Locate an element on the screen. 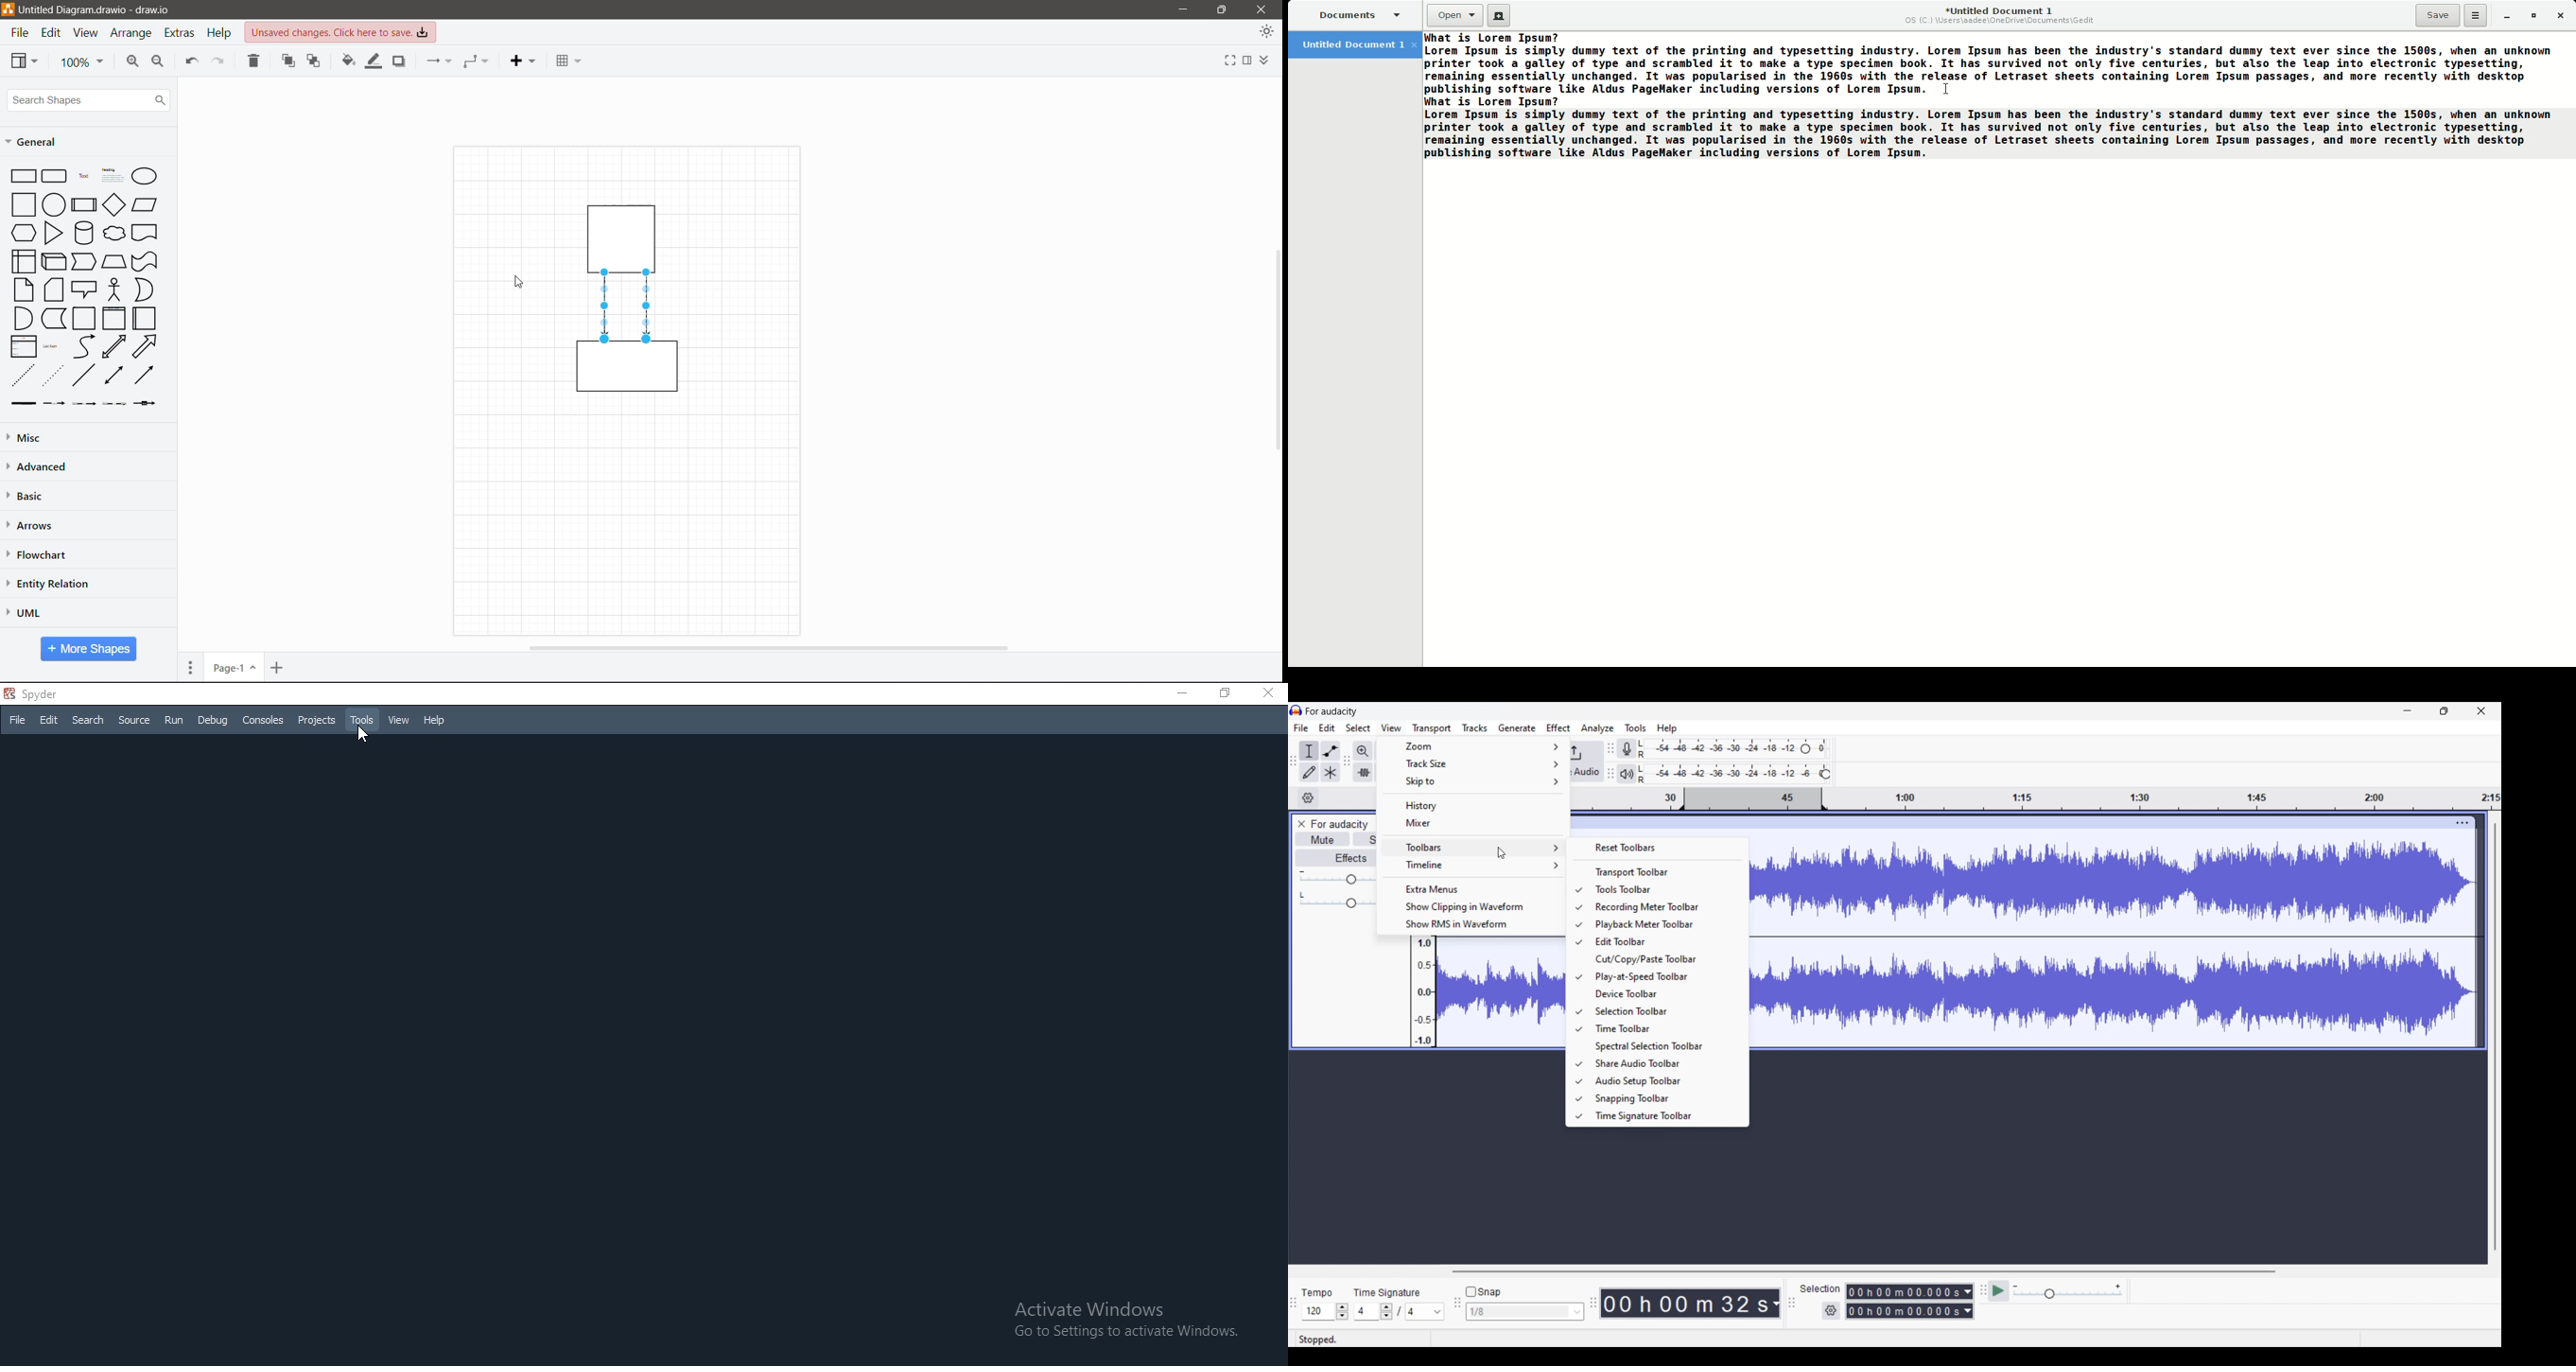  Time signature toolbar is located at coordinates (1664, 1117).